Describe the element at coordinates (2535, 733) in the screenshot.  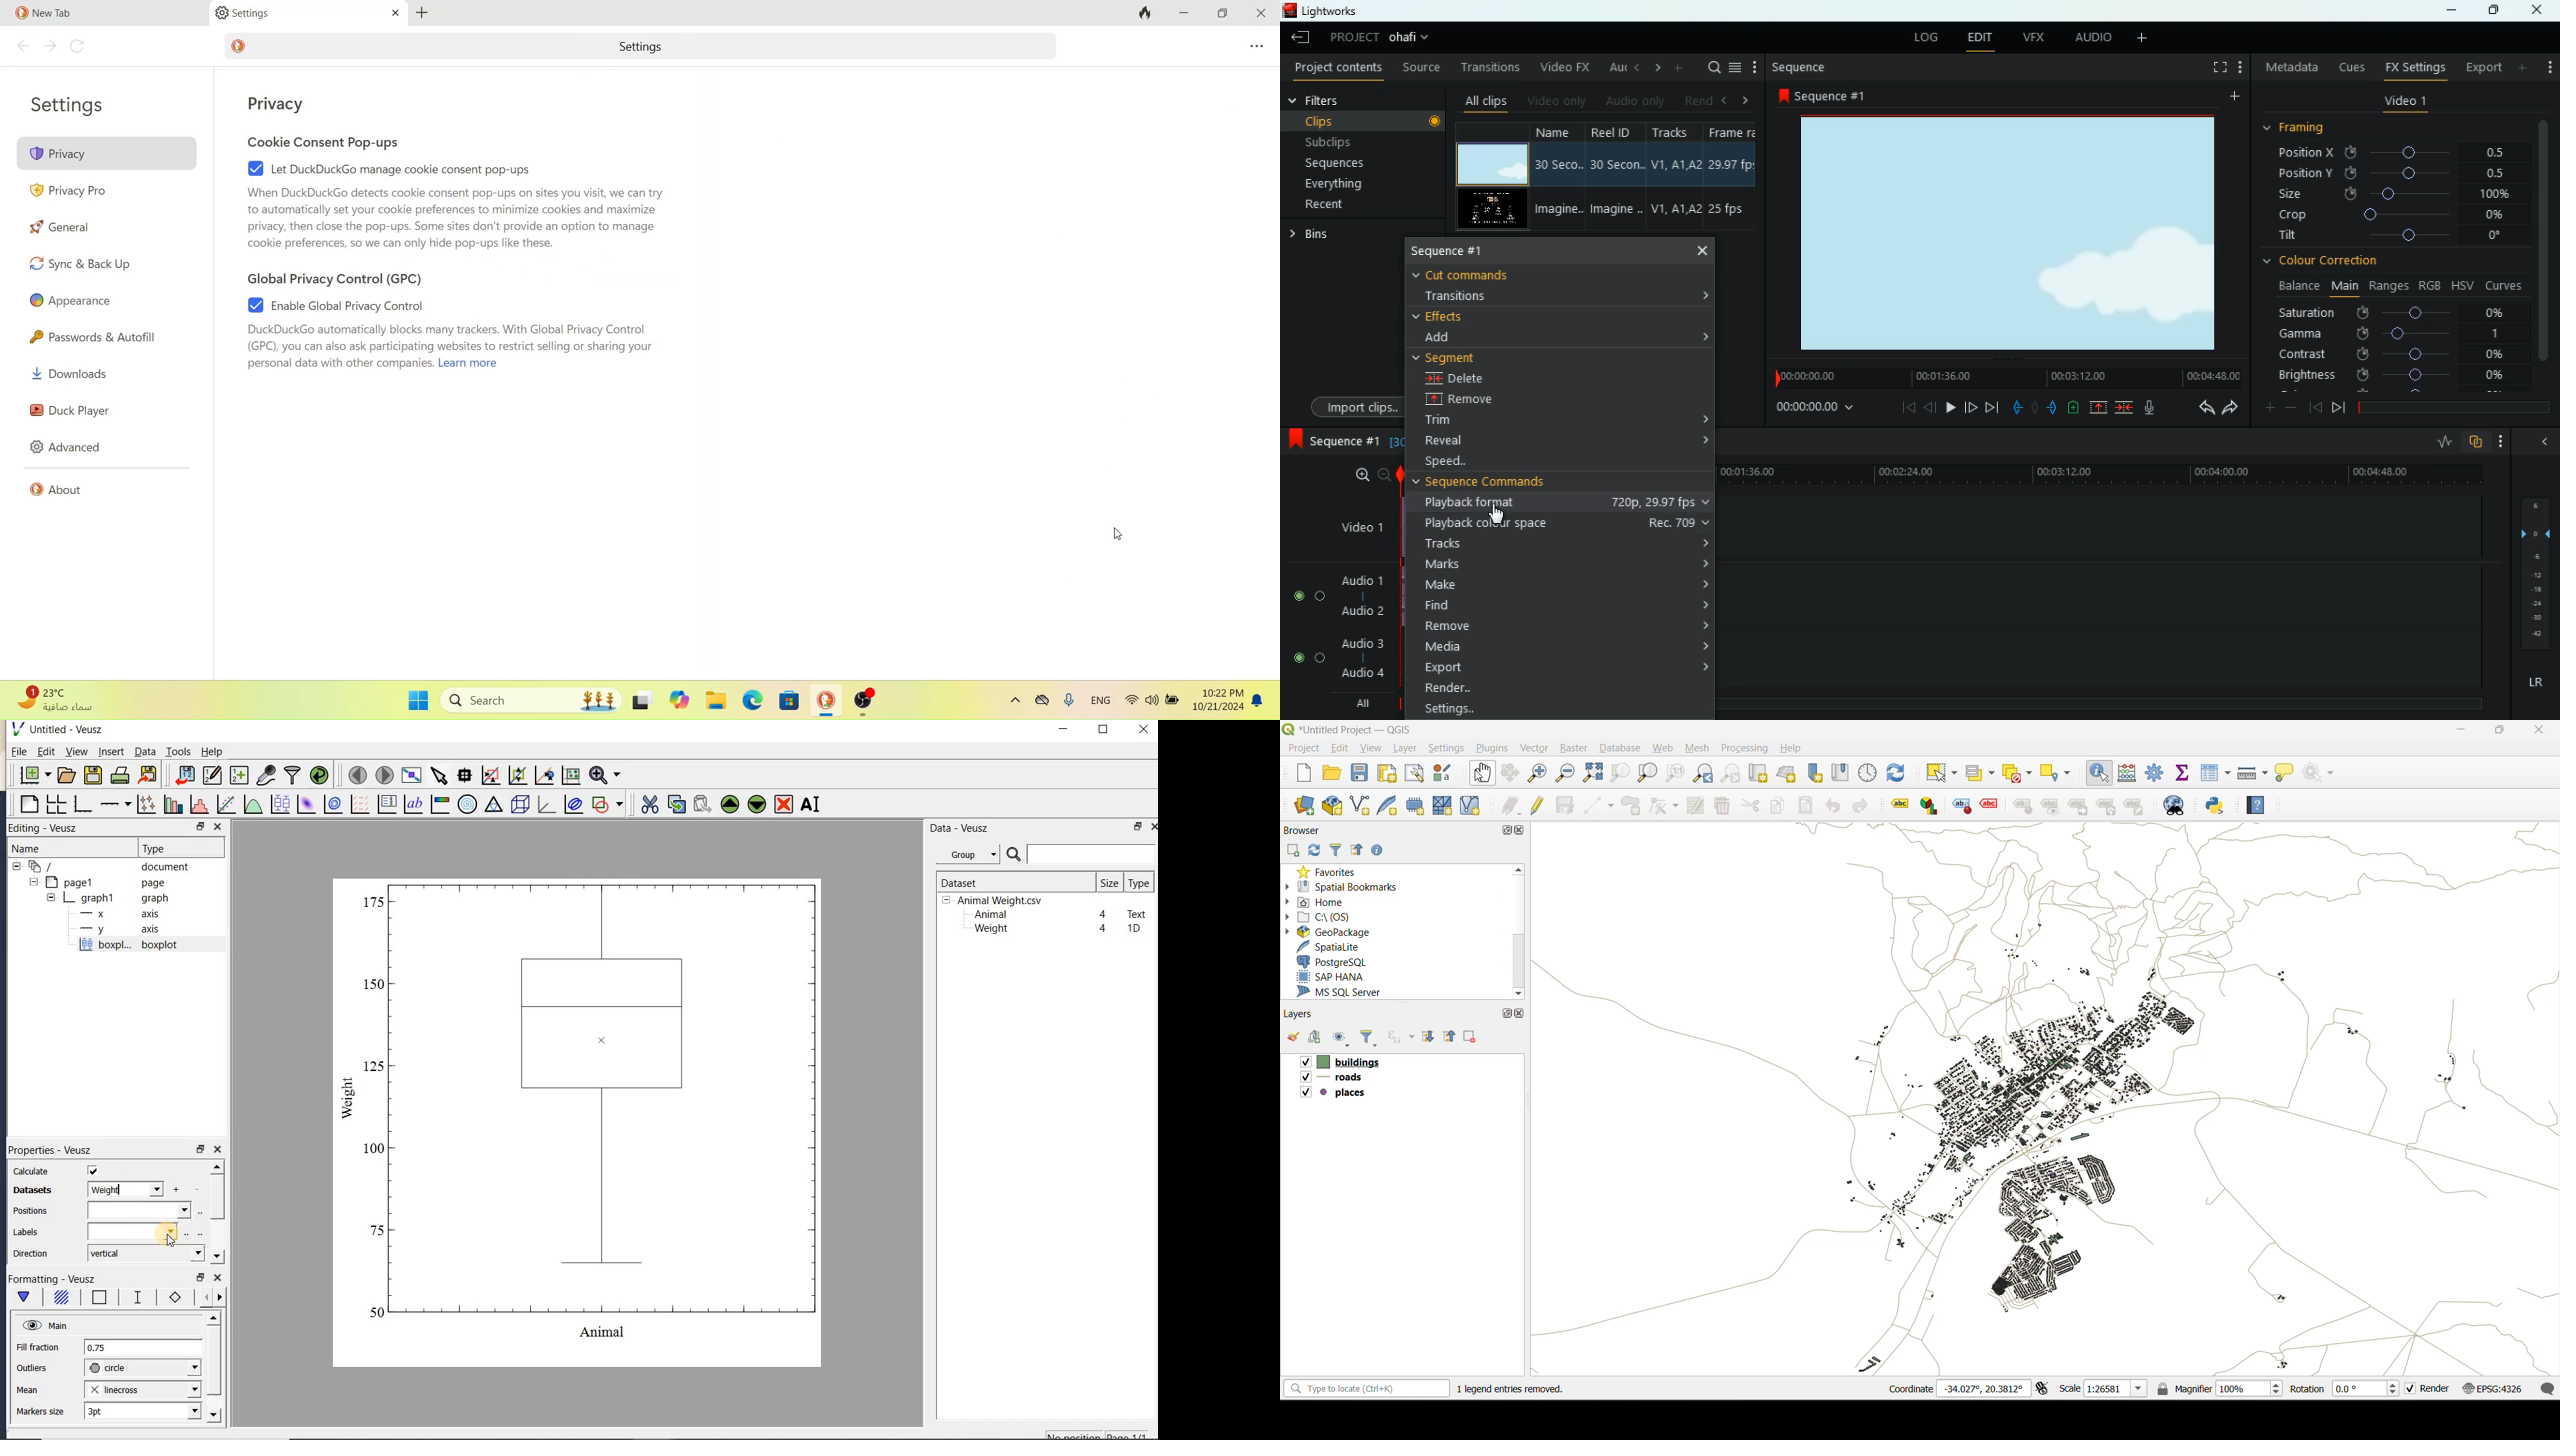
I see `close` at that location.